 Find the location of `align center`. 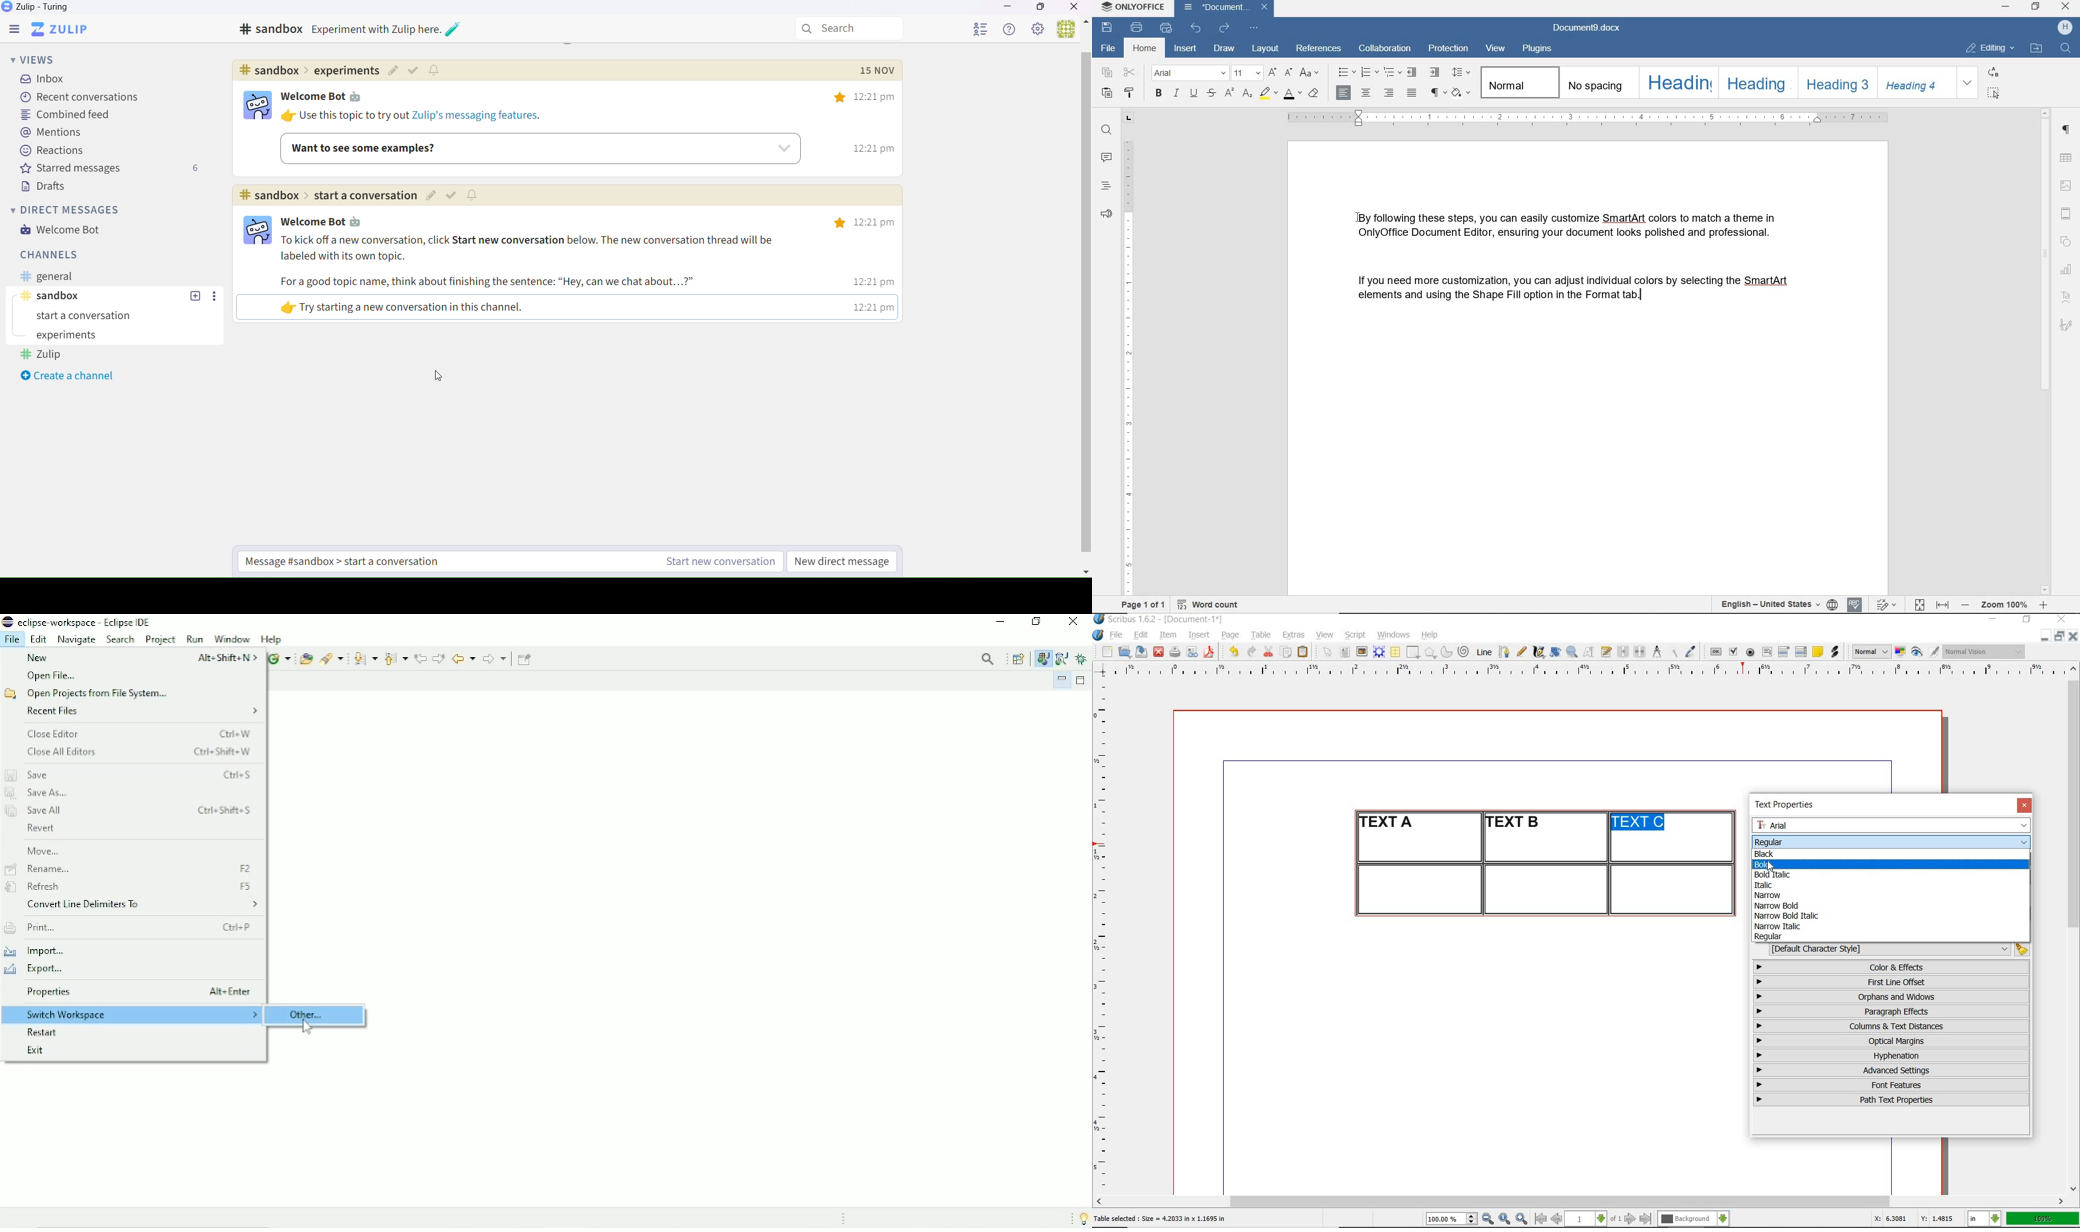

align center is located at coordinates (1366, 92).